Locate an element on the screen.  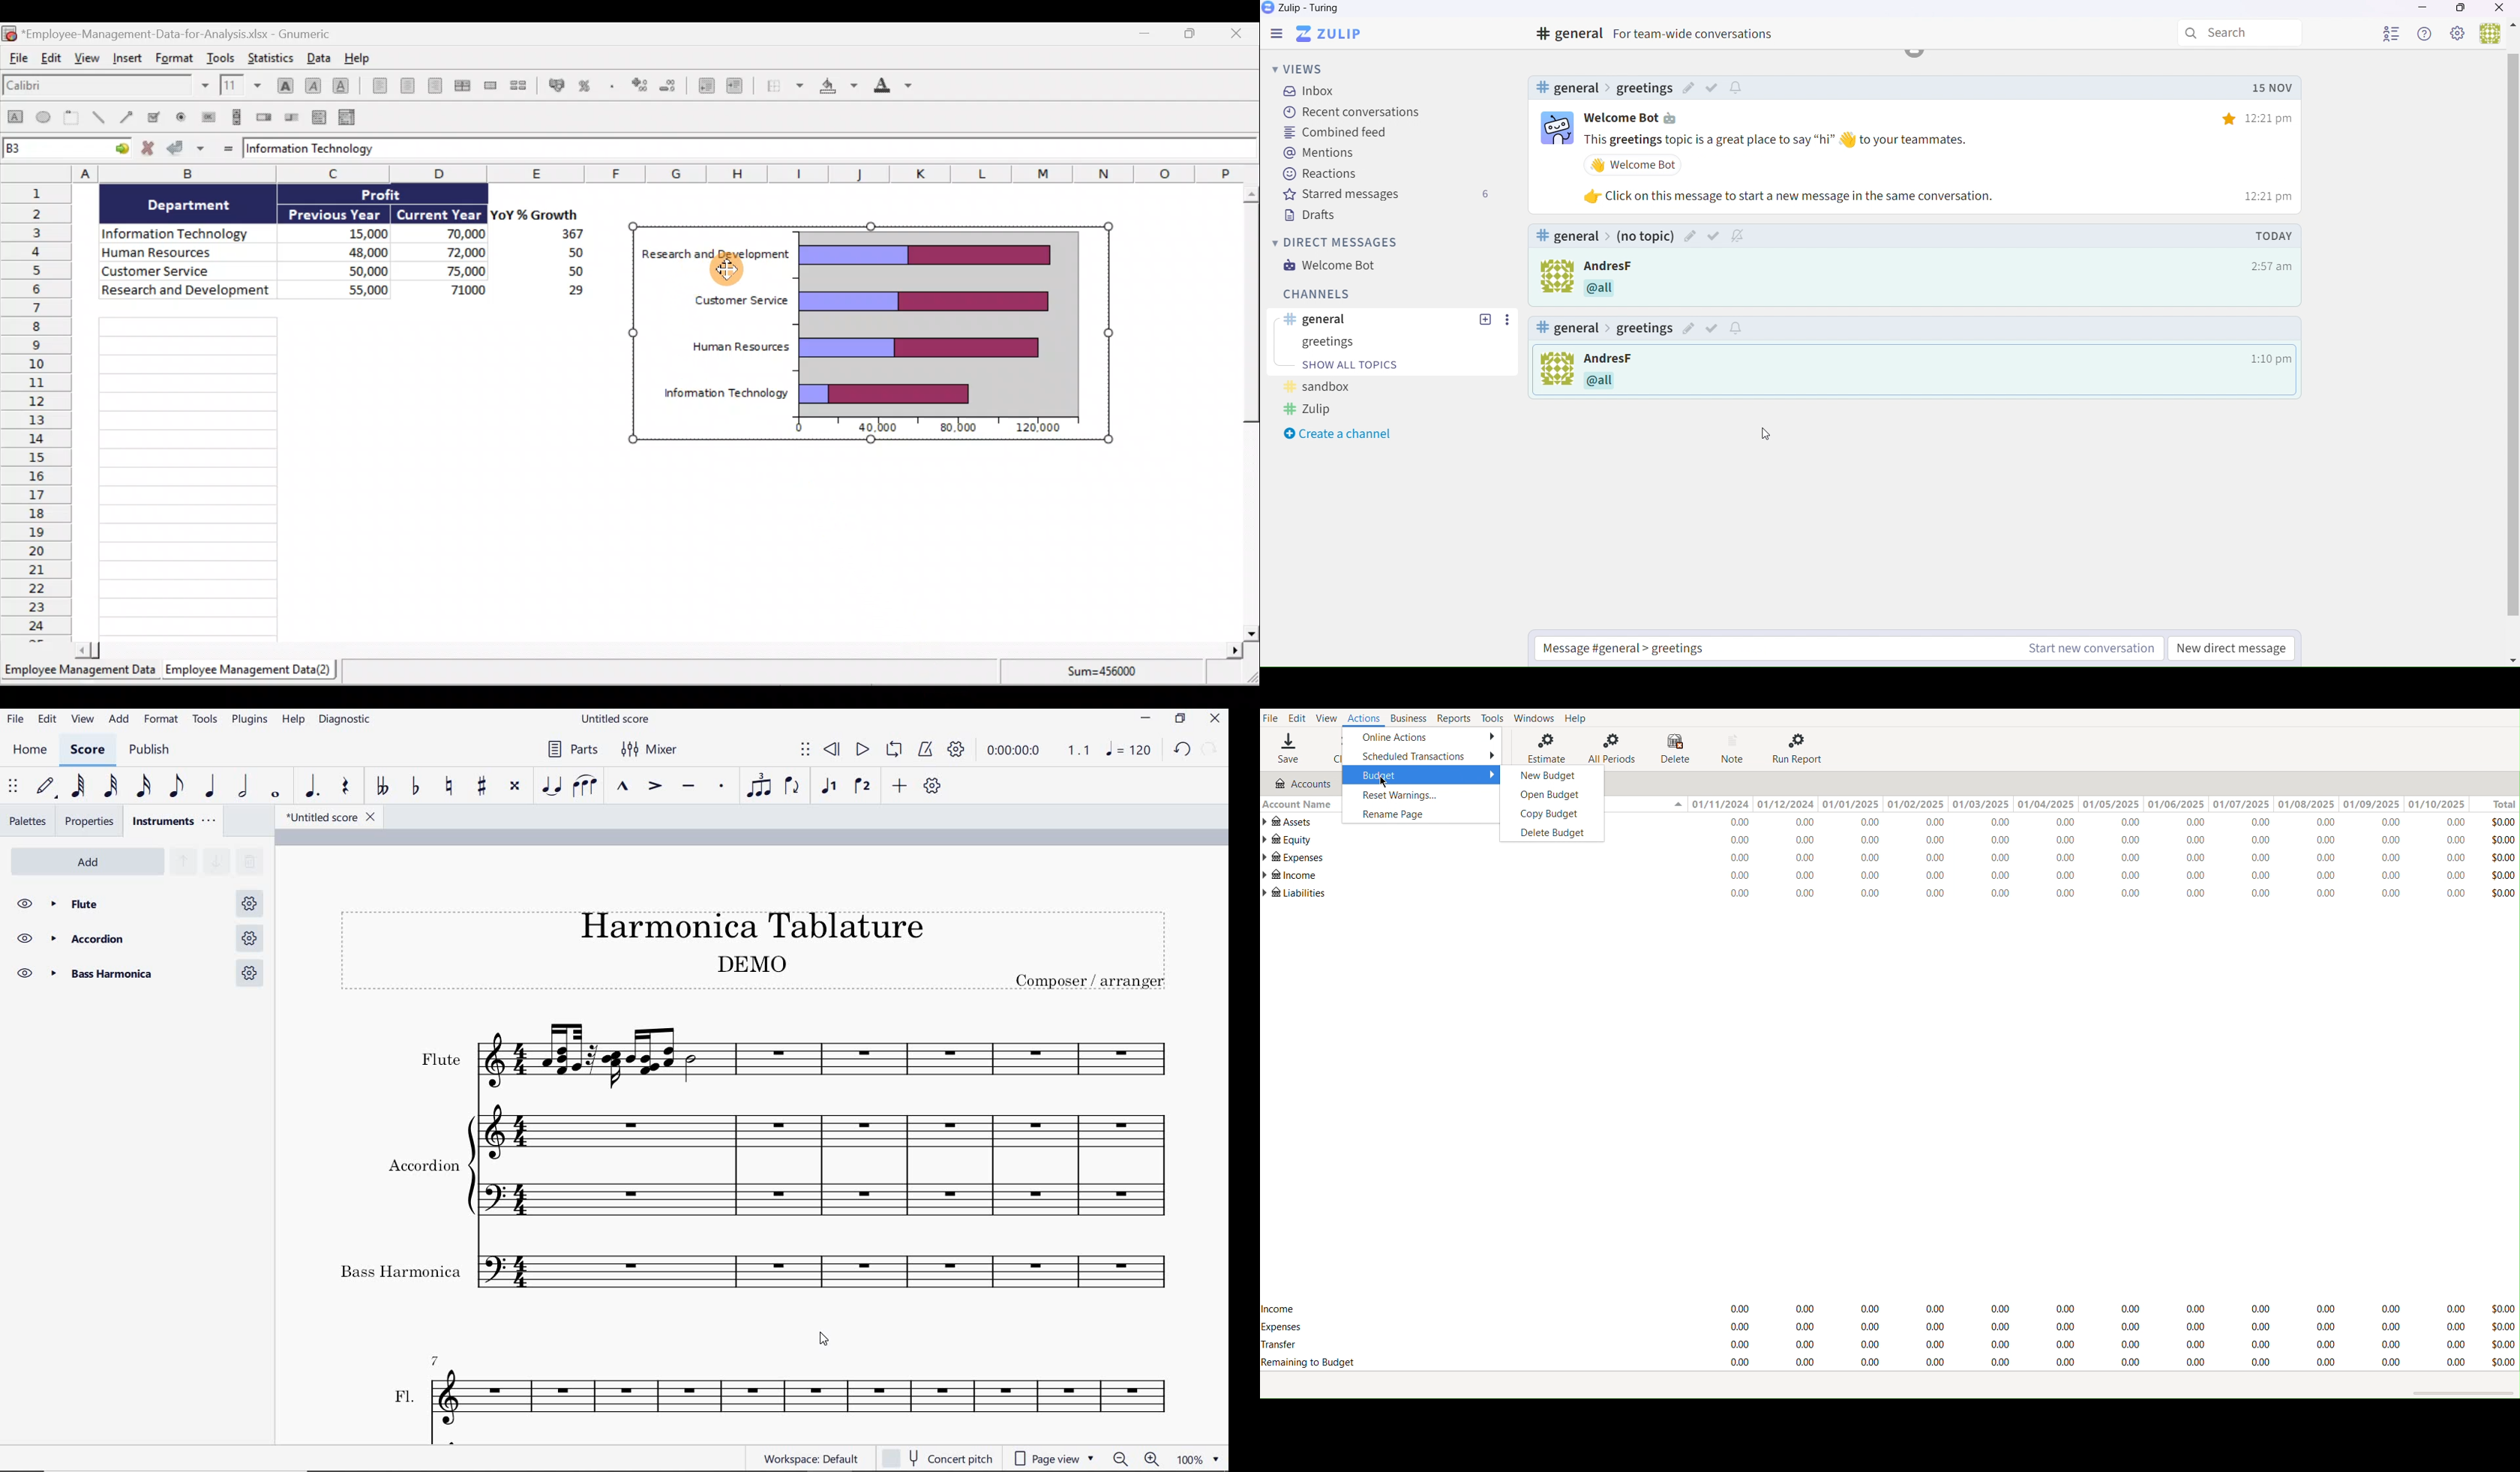
 is located at coordinates (2512, 27).